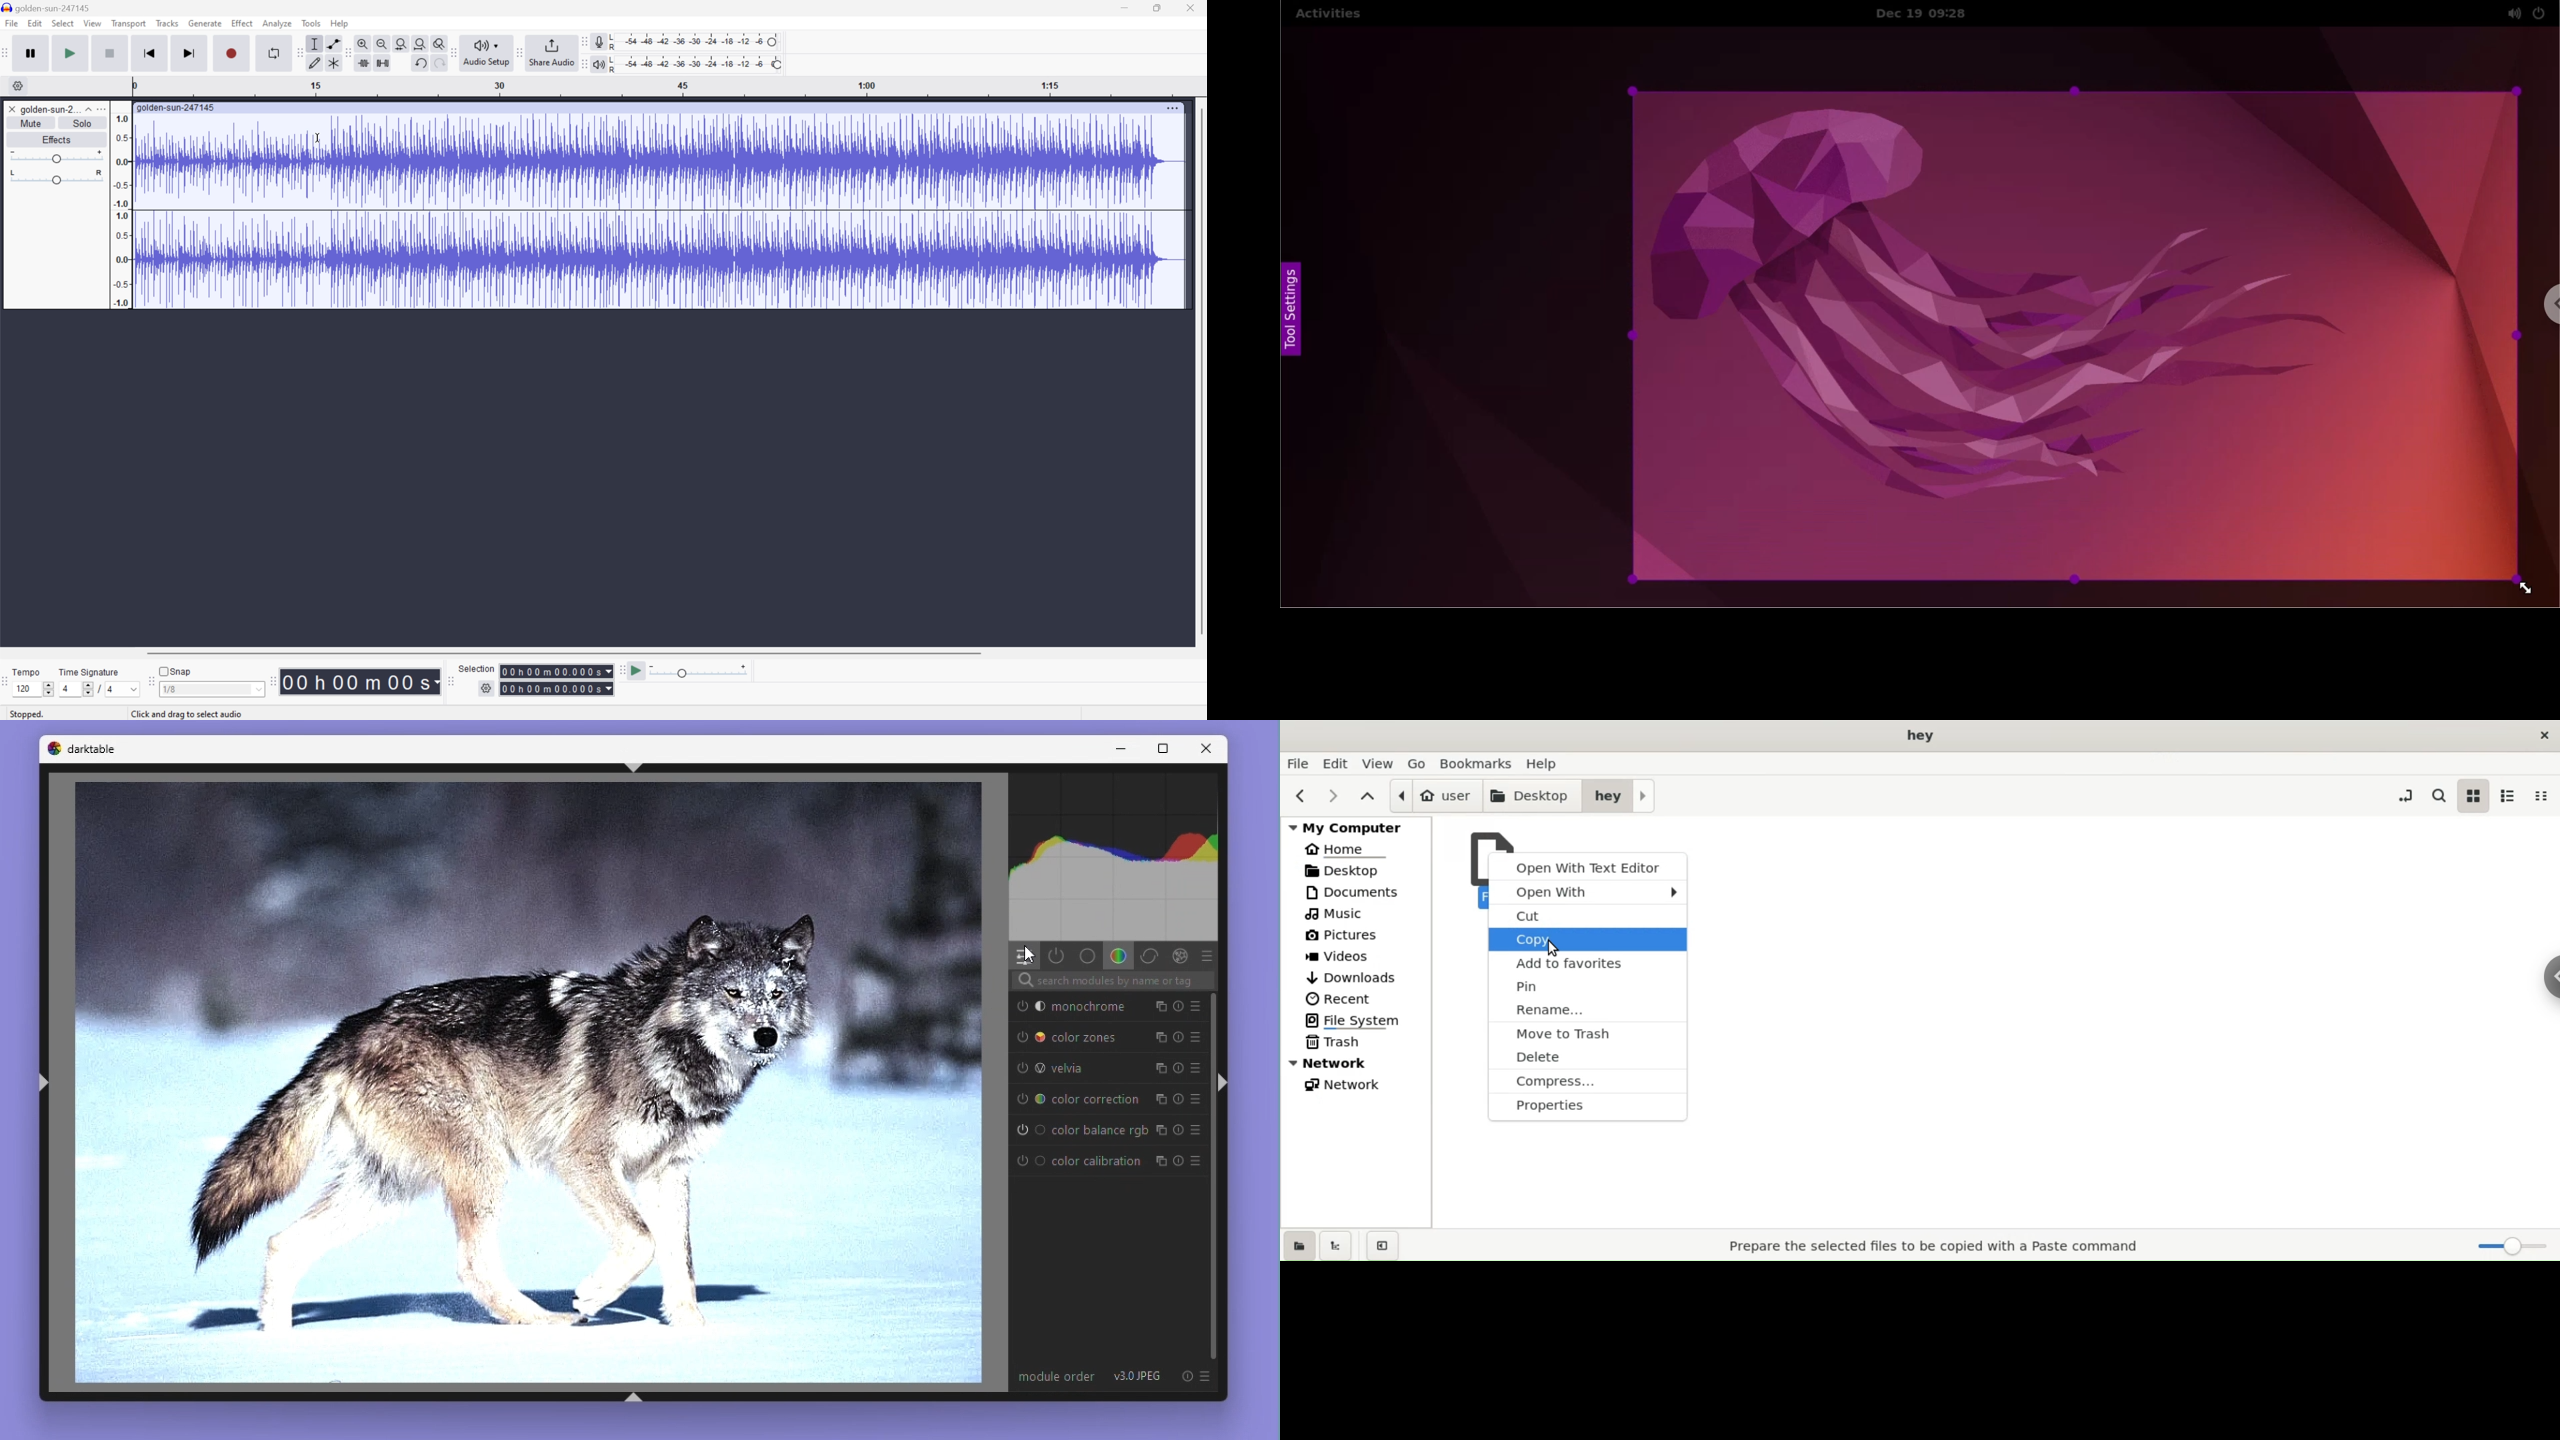 This screenshot has height=1456, width=2576. I want to click on 120, so click(23, 689).